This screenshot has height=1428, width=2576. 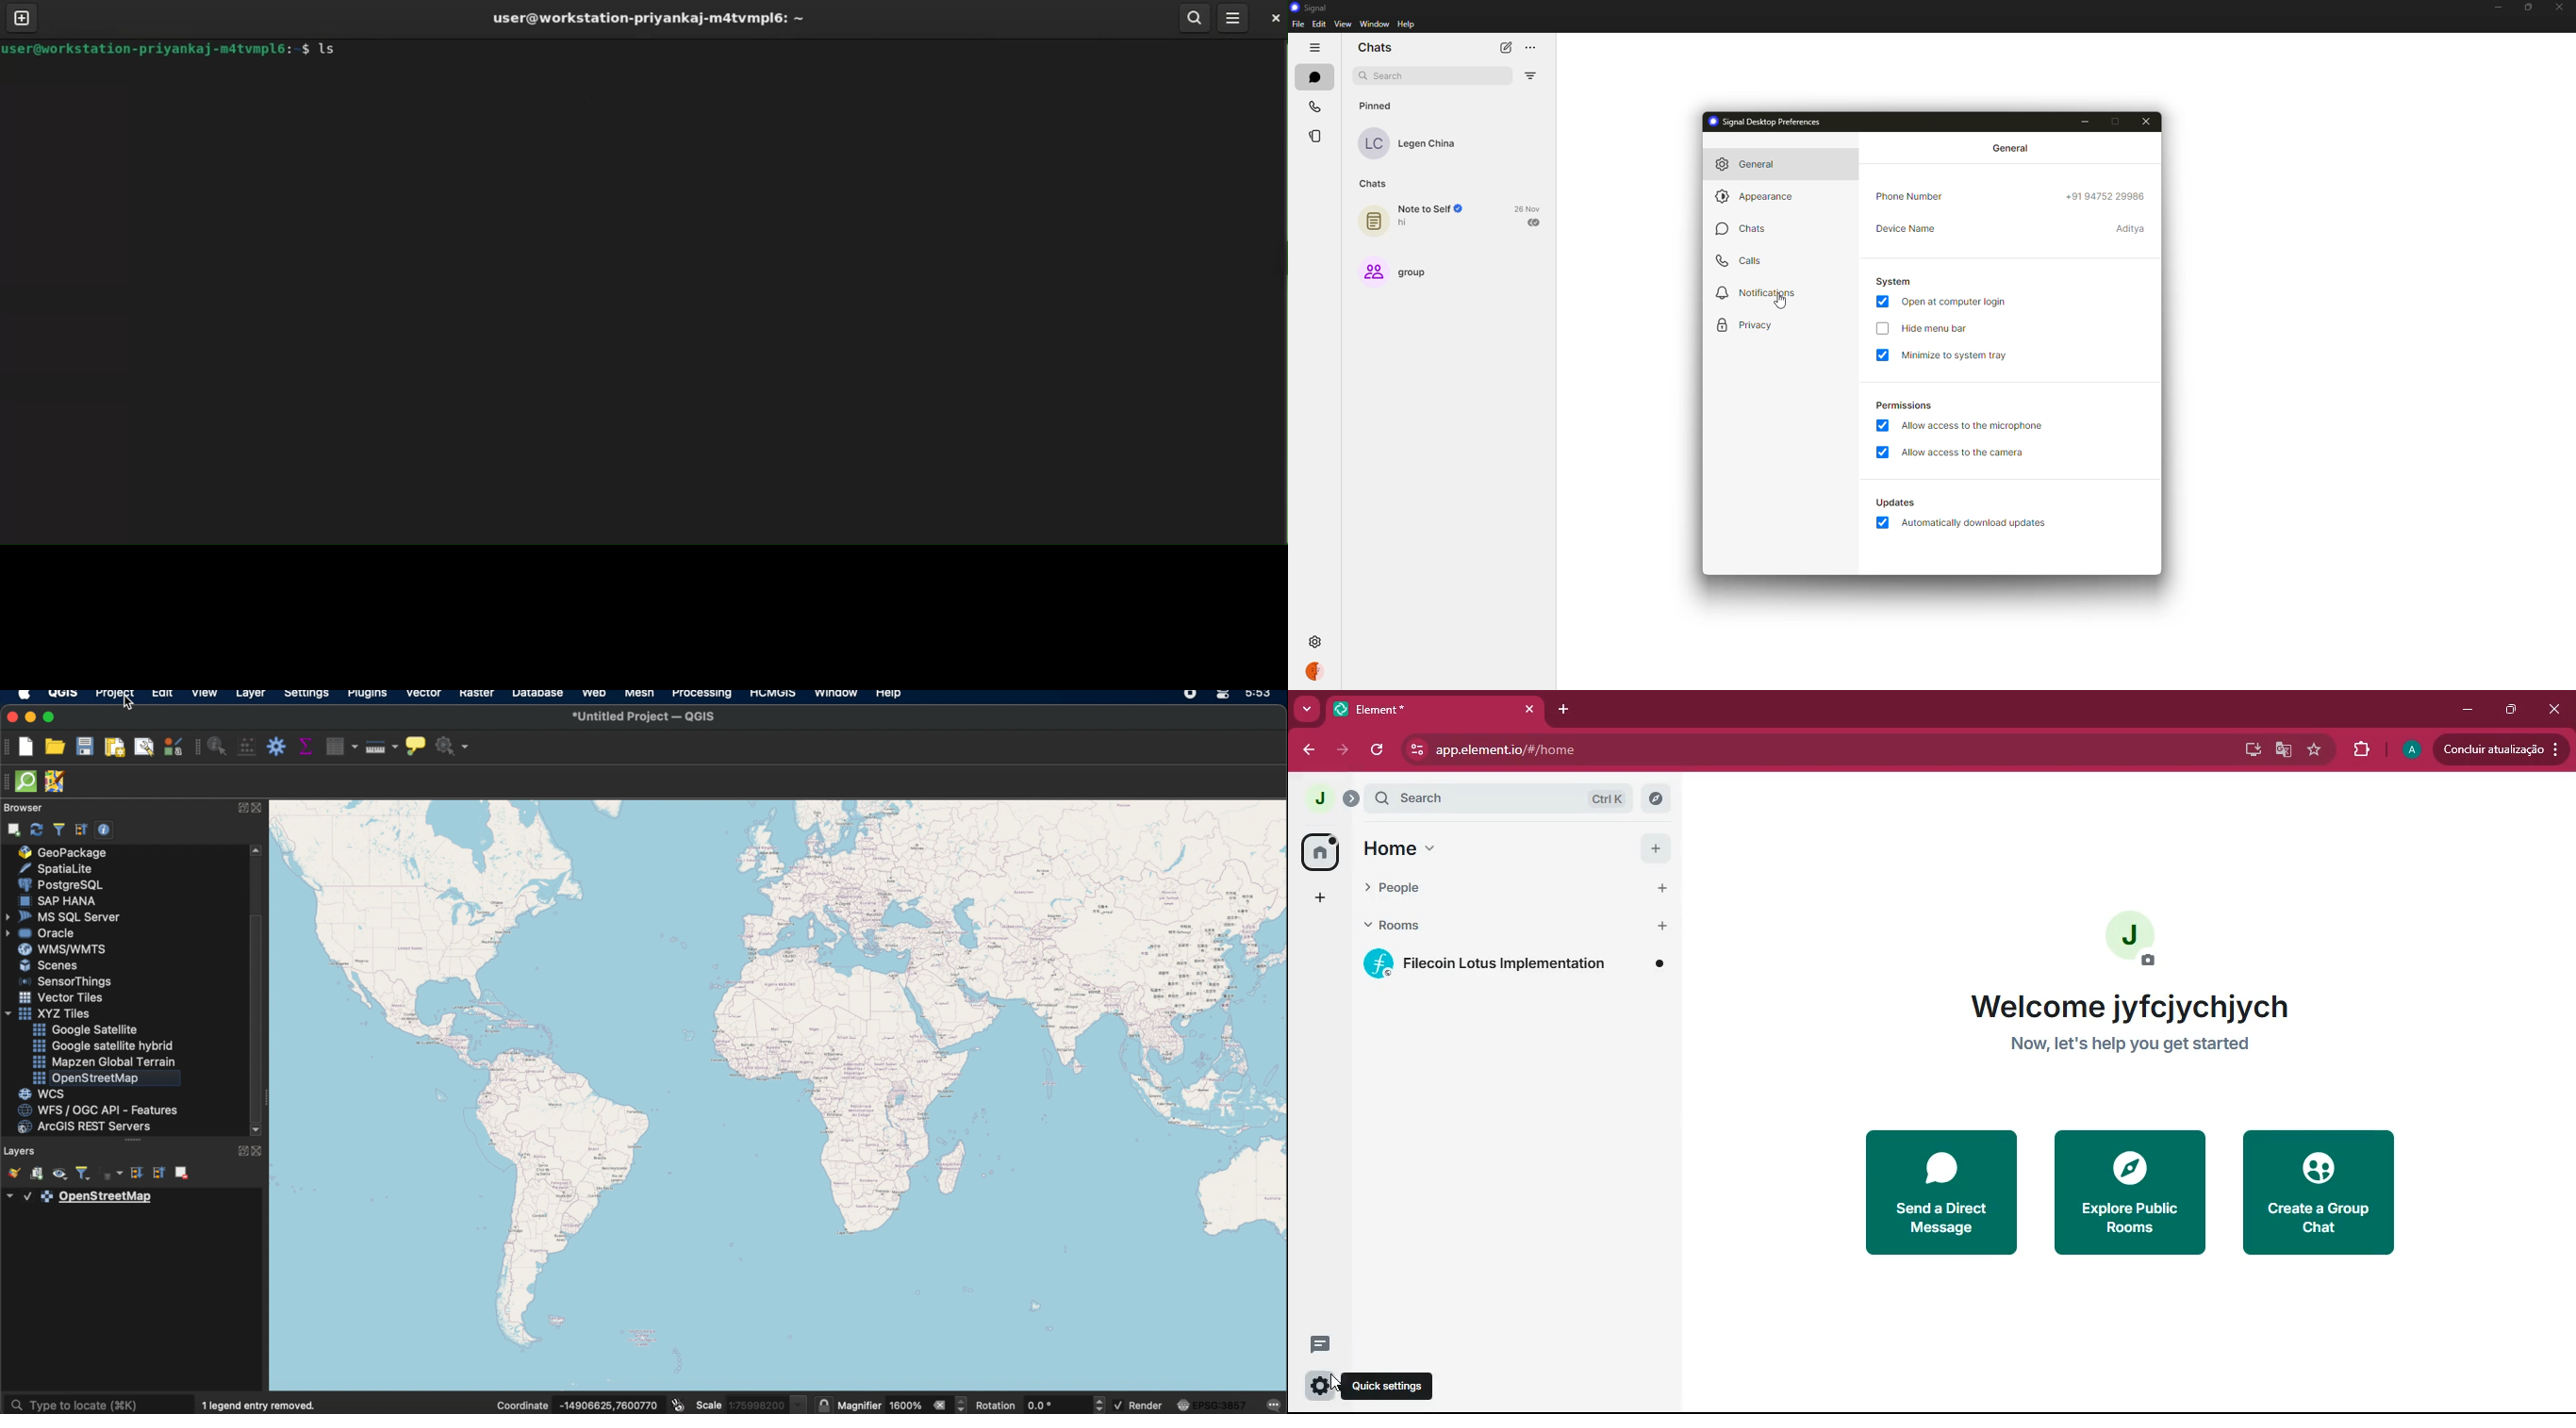 I want to click on refresh, so click(x=36, y=828).